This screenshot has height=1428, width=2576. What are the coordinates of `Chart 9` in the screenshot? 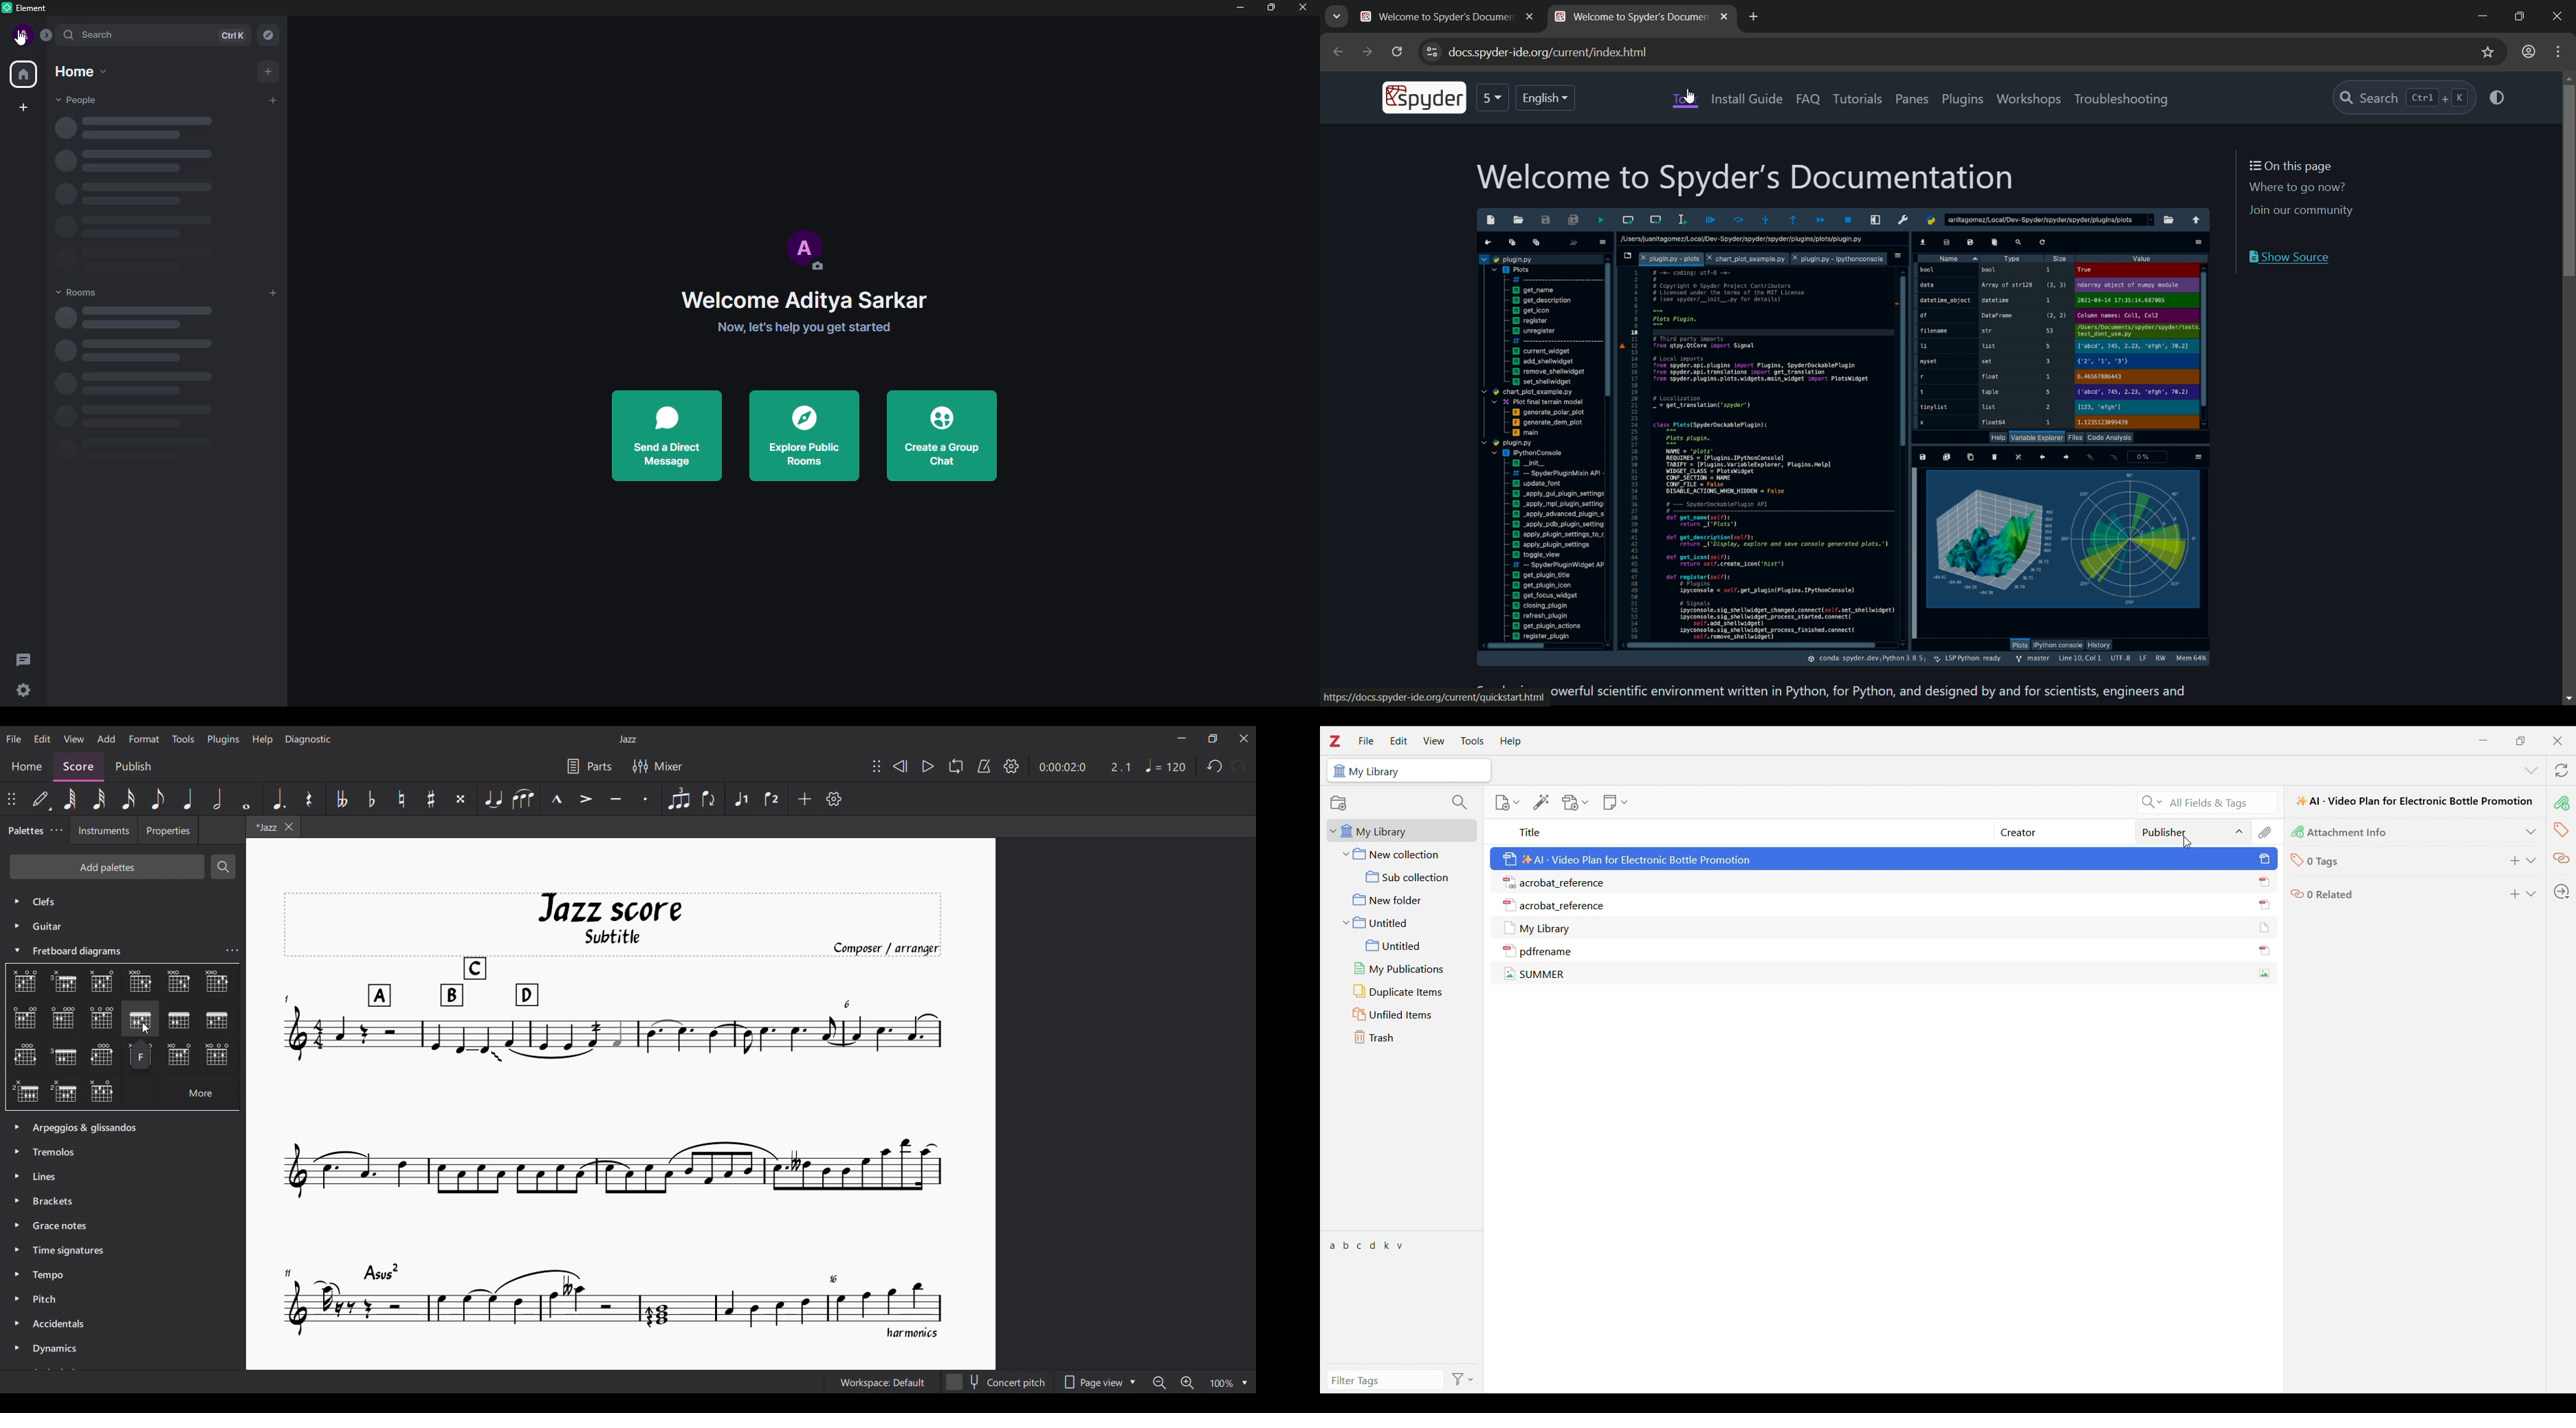 It's located at (141, 1019).